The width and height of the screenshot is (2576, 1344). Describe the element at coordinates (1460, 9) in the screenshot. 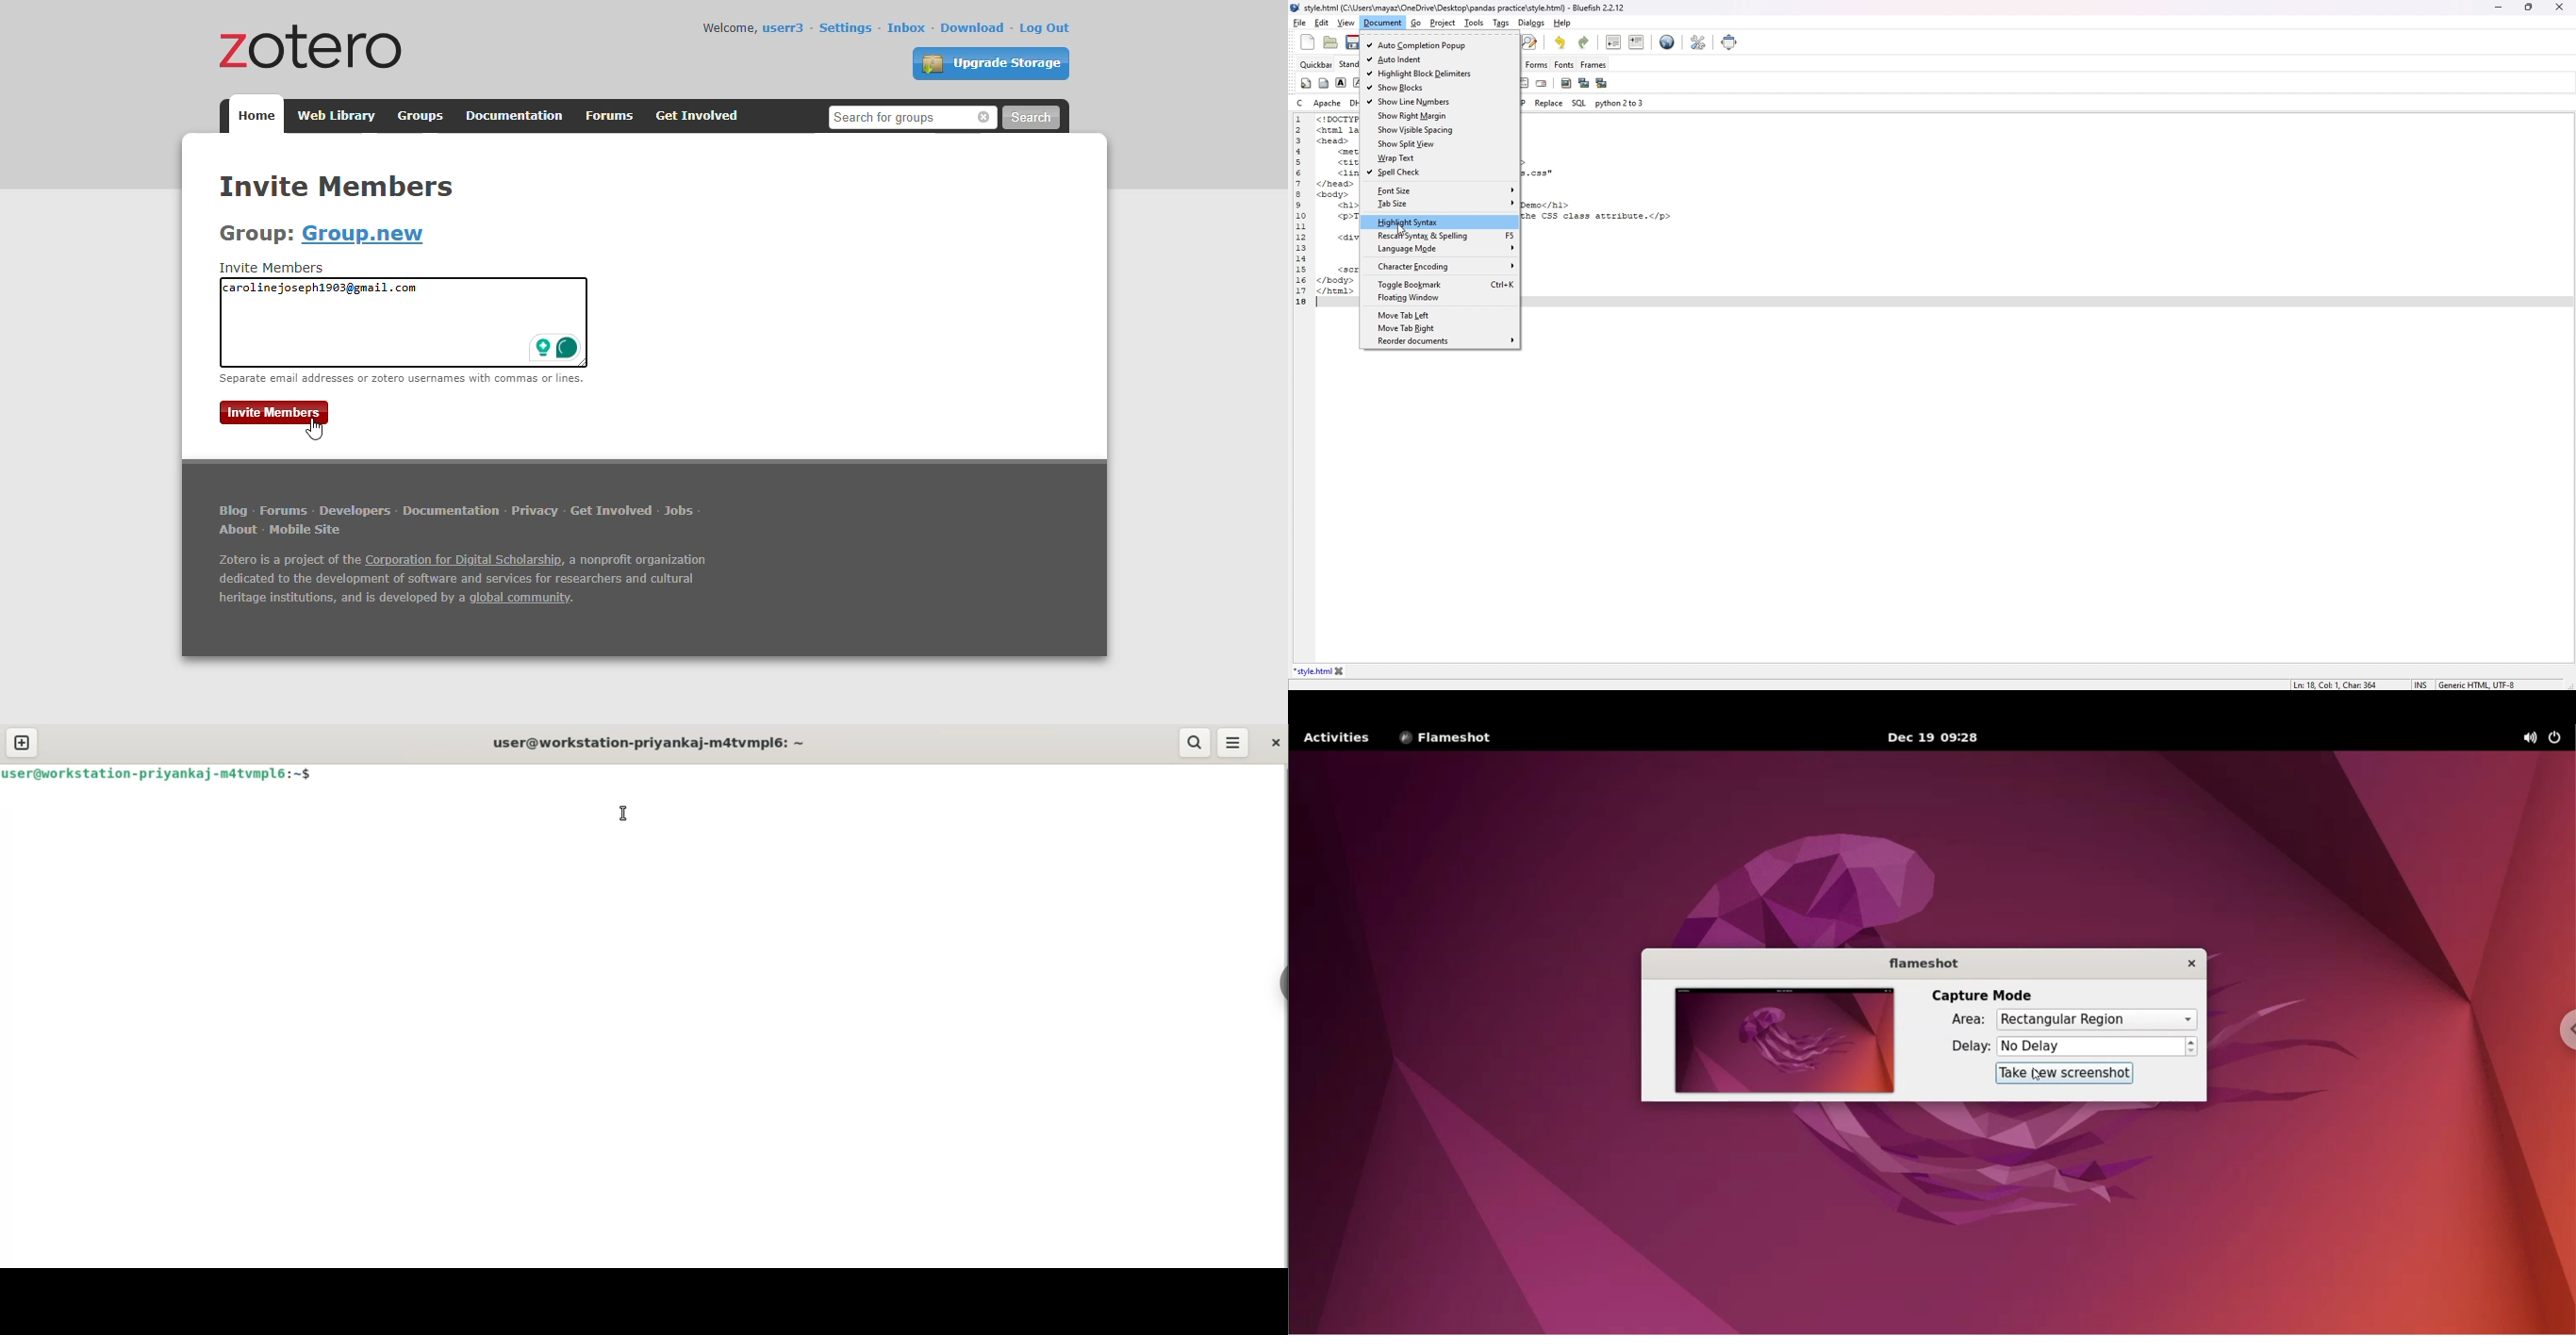

I see `i stylehtml (C:\Users\mayaz\OneDrive\Desktop\pandas practice\style.html) - Bluefish 2.2.12` at that location.